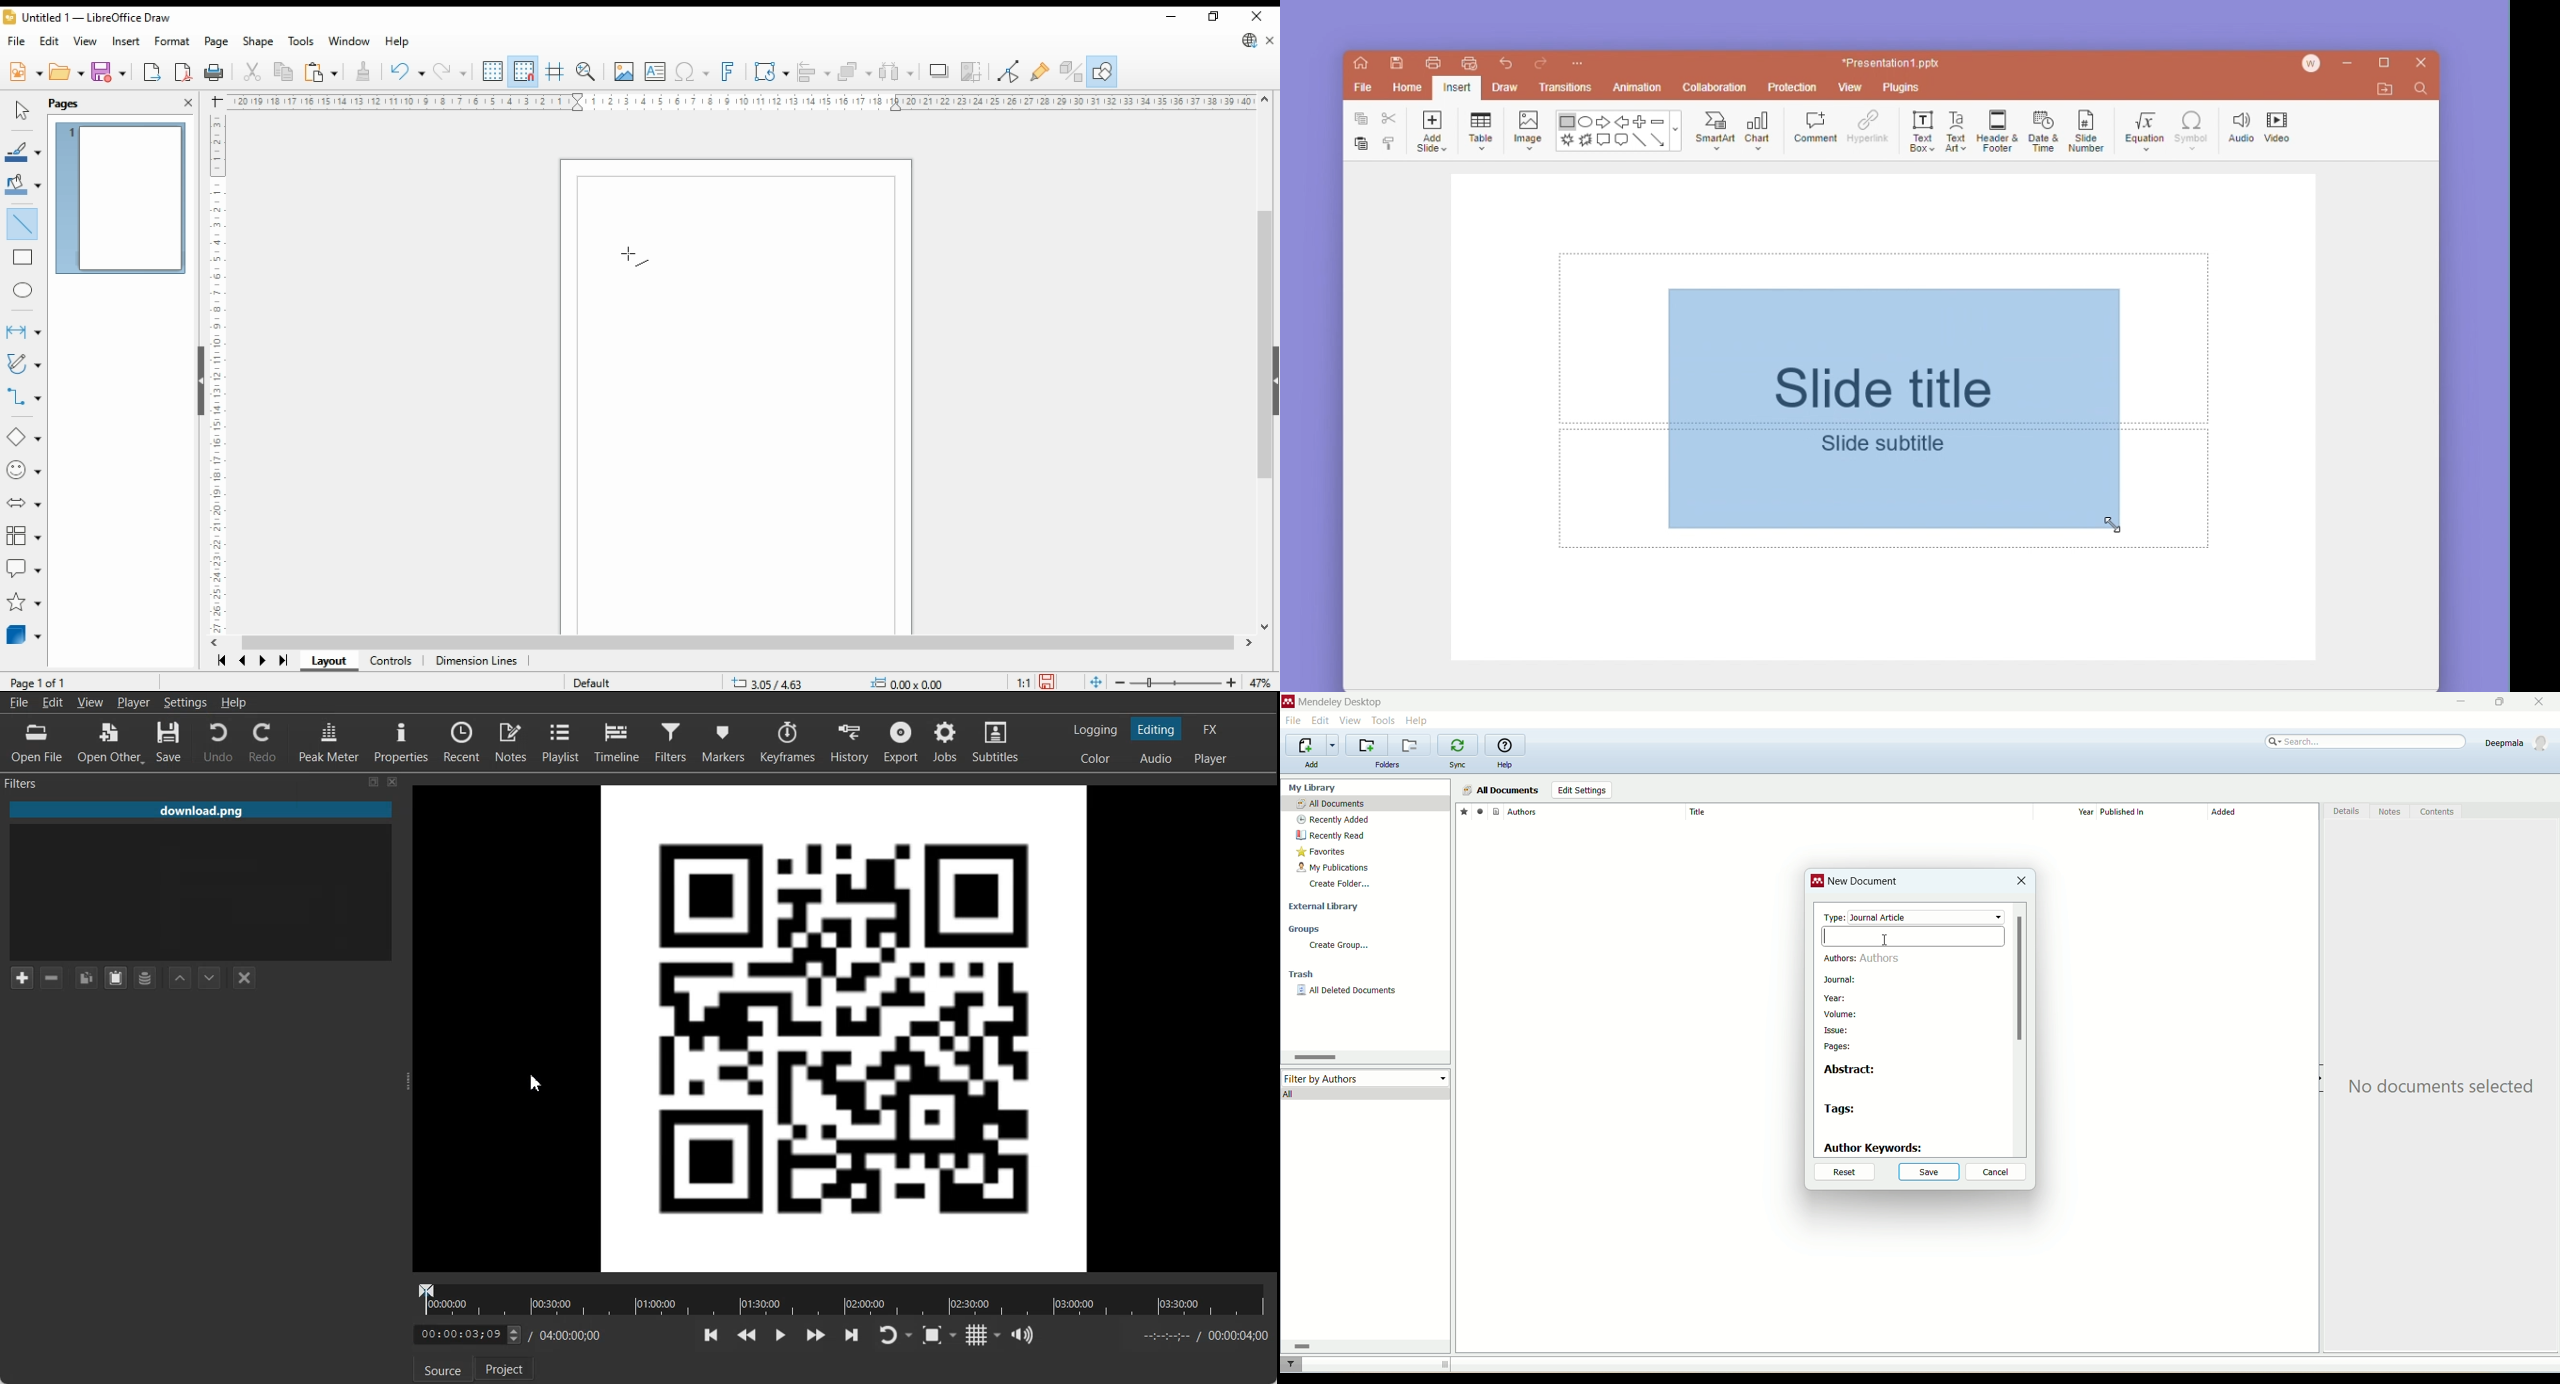  I want to click on -21.15/11.78, so click(776, 683).